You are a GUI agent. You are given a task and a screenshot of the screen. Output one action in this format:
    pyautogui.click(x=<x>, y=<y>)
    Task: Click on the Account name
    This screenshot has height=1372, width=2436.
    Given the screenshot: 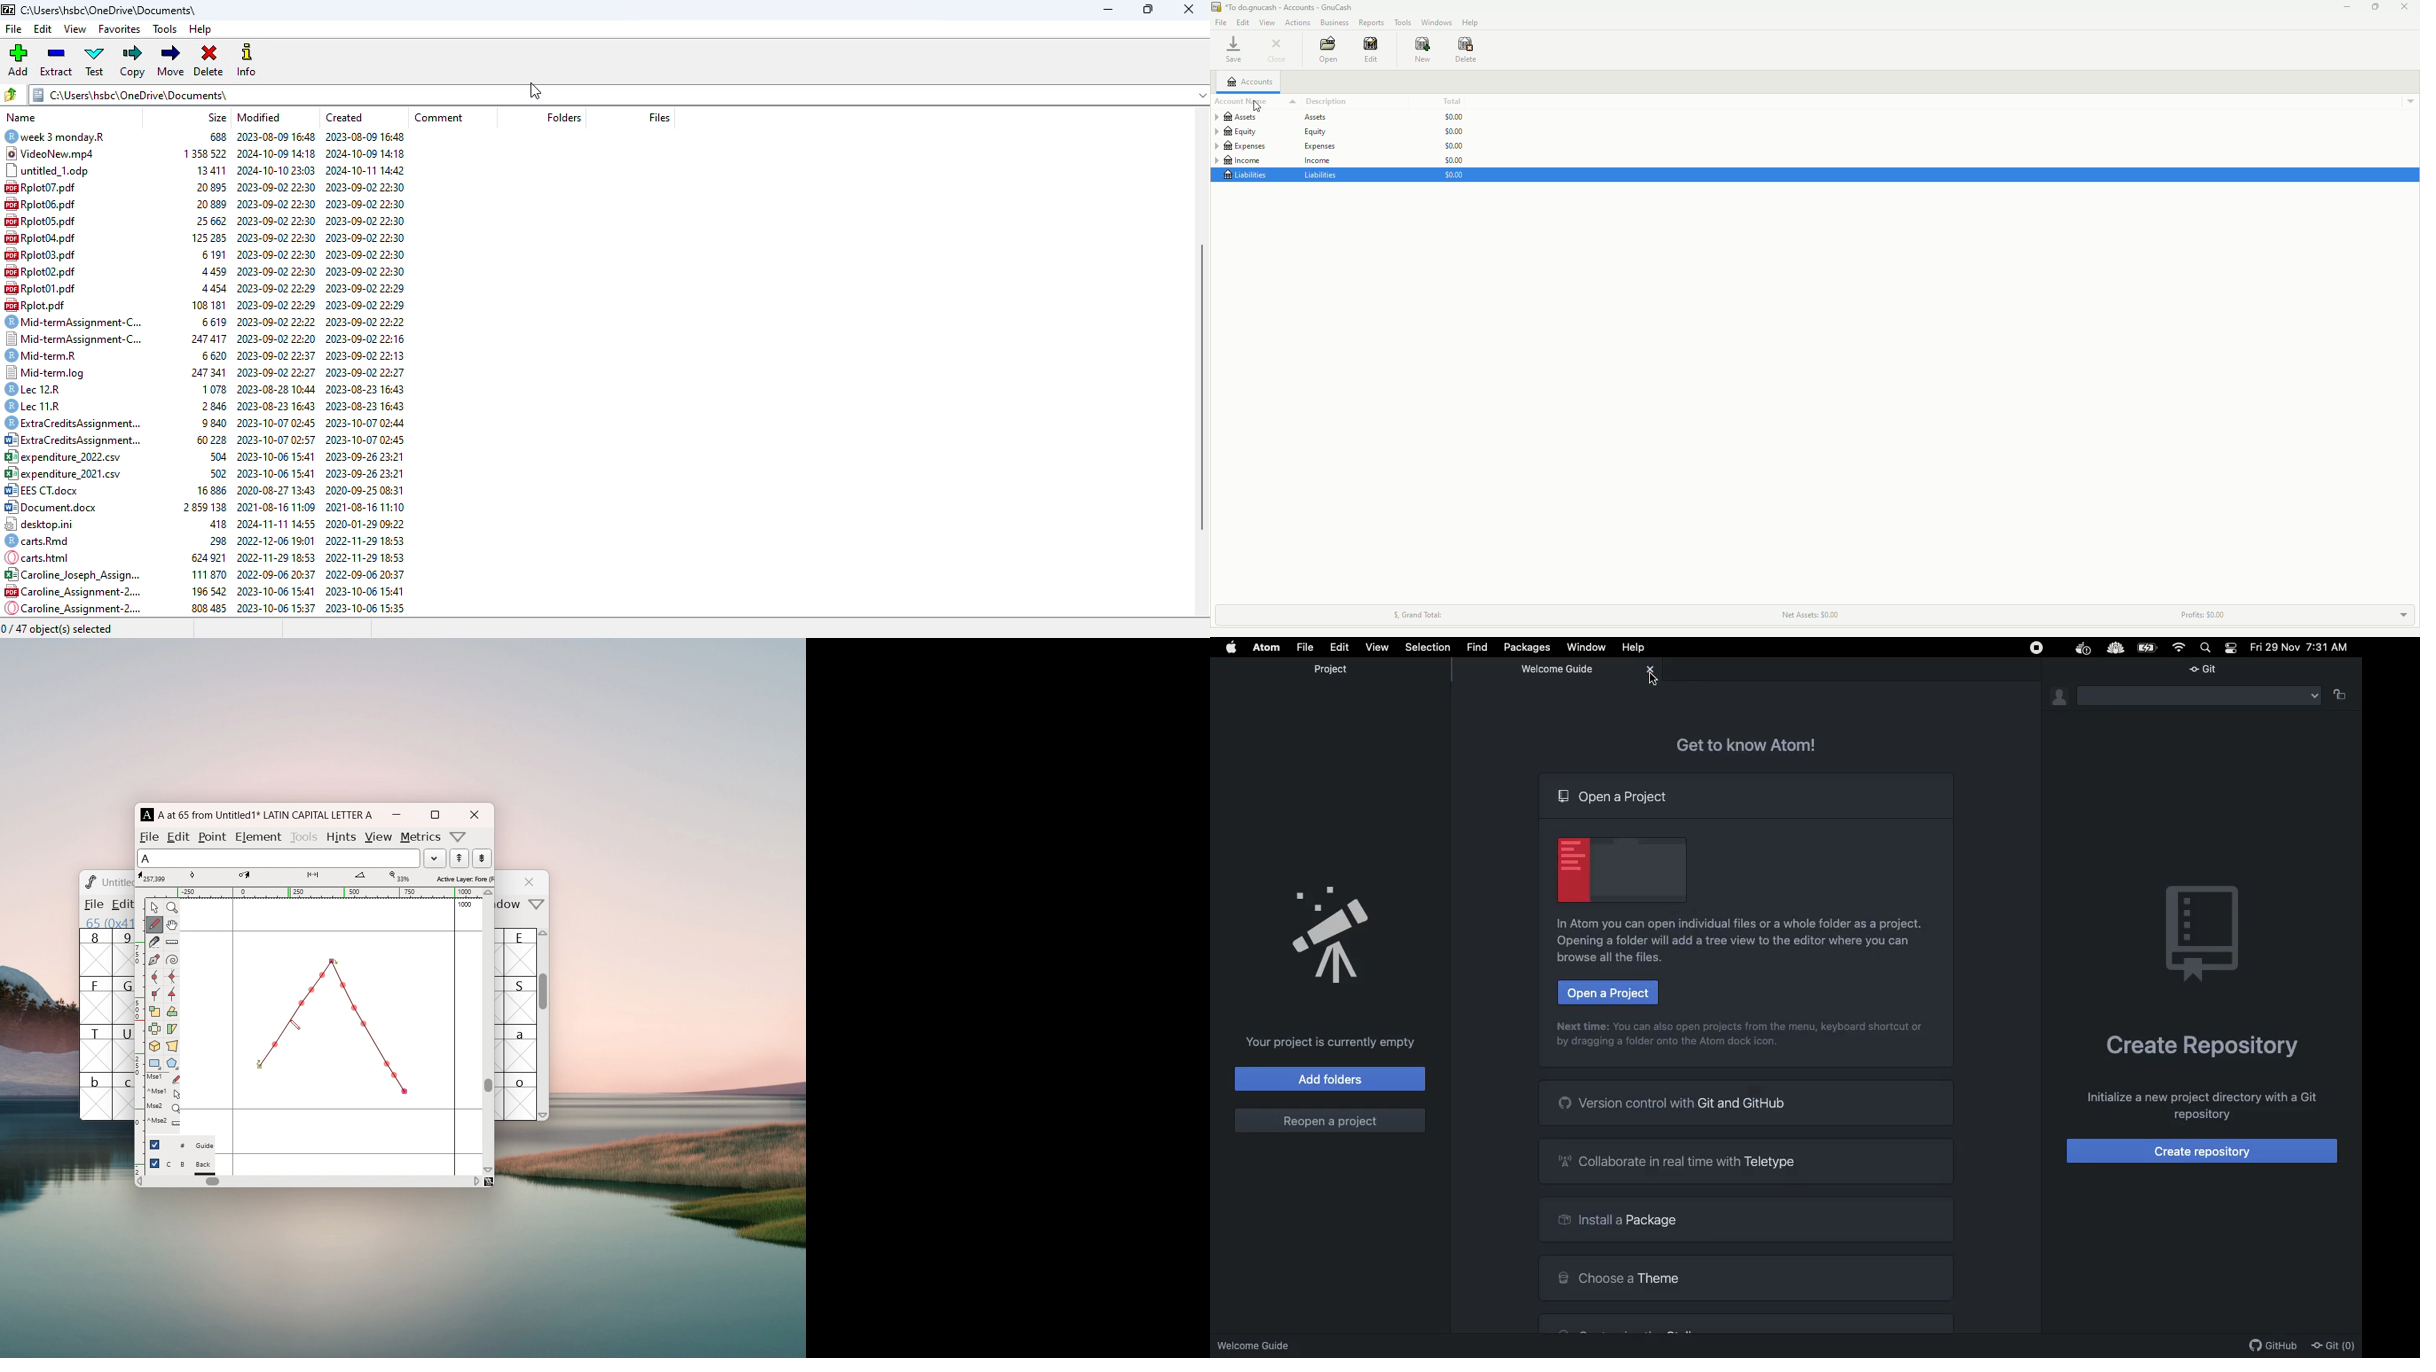 What is the action you would take?
    pyautogui.click(x=1255, y=102)
    